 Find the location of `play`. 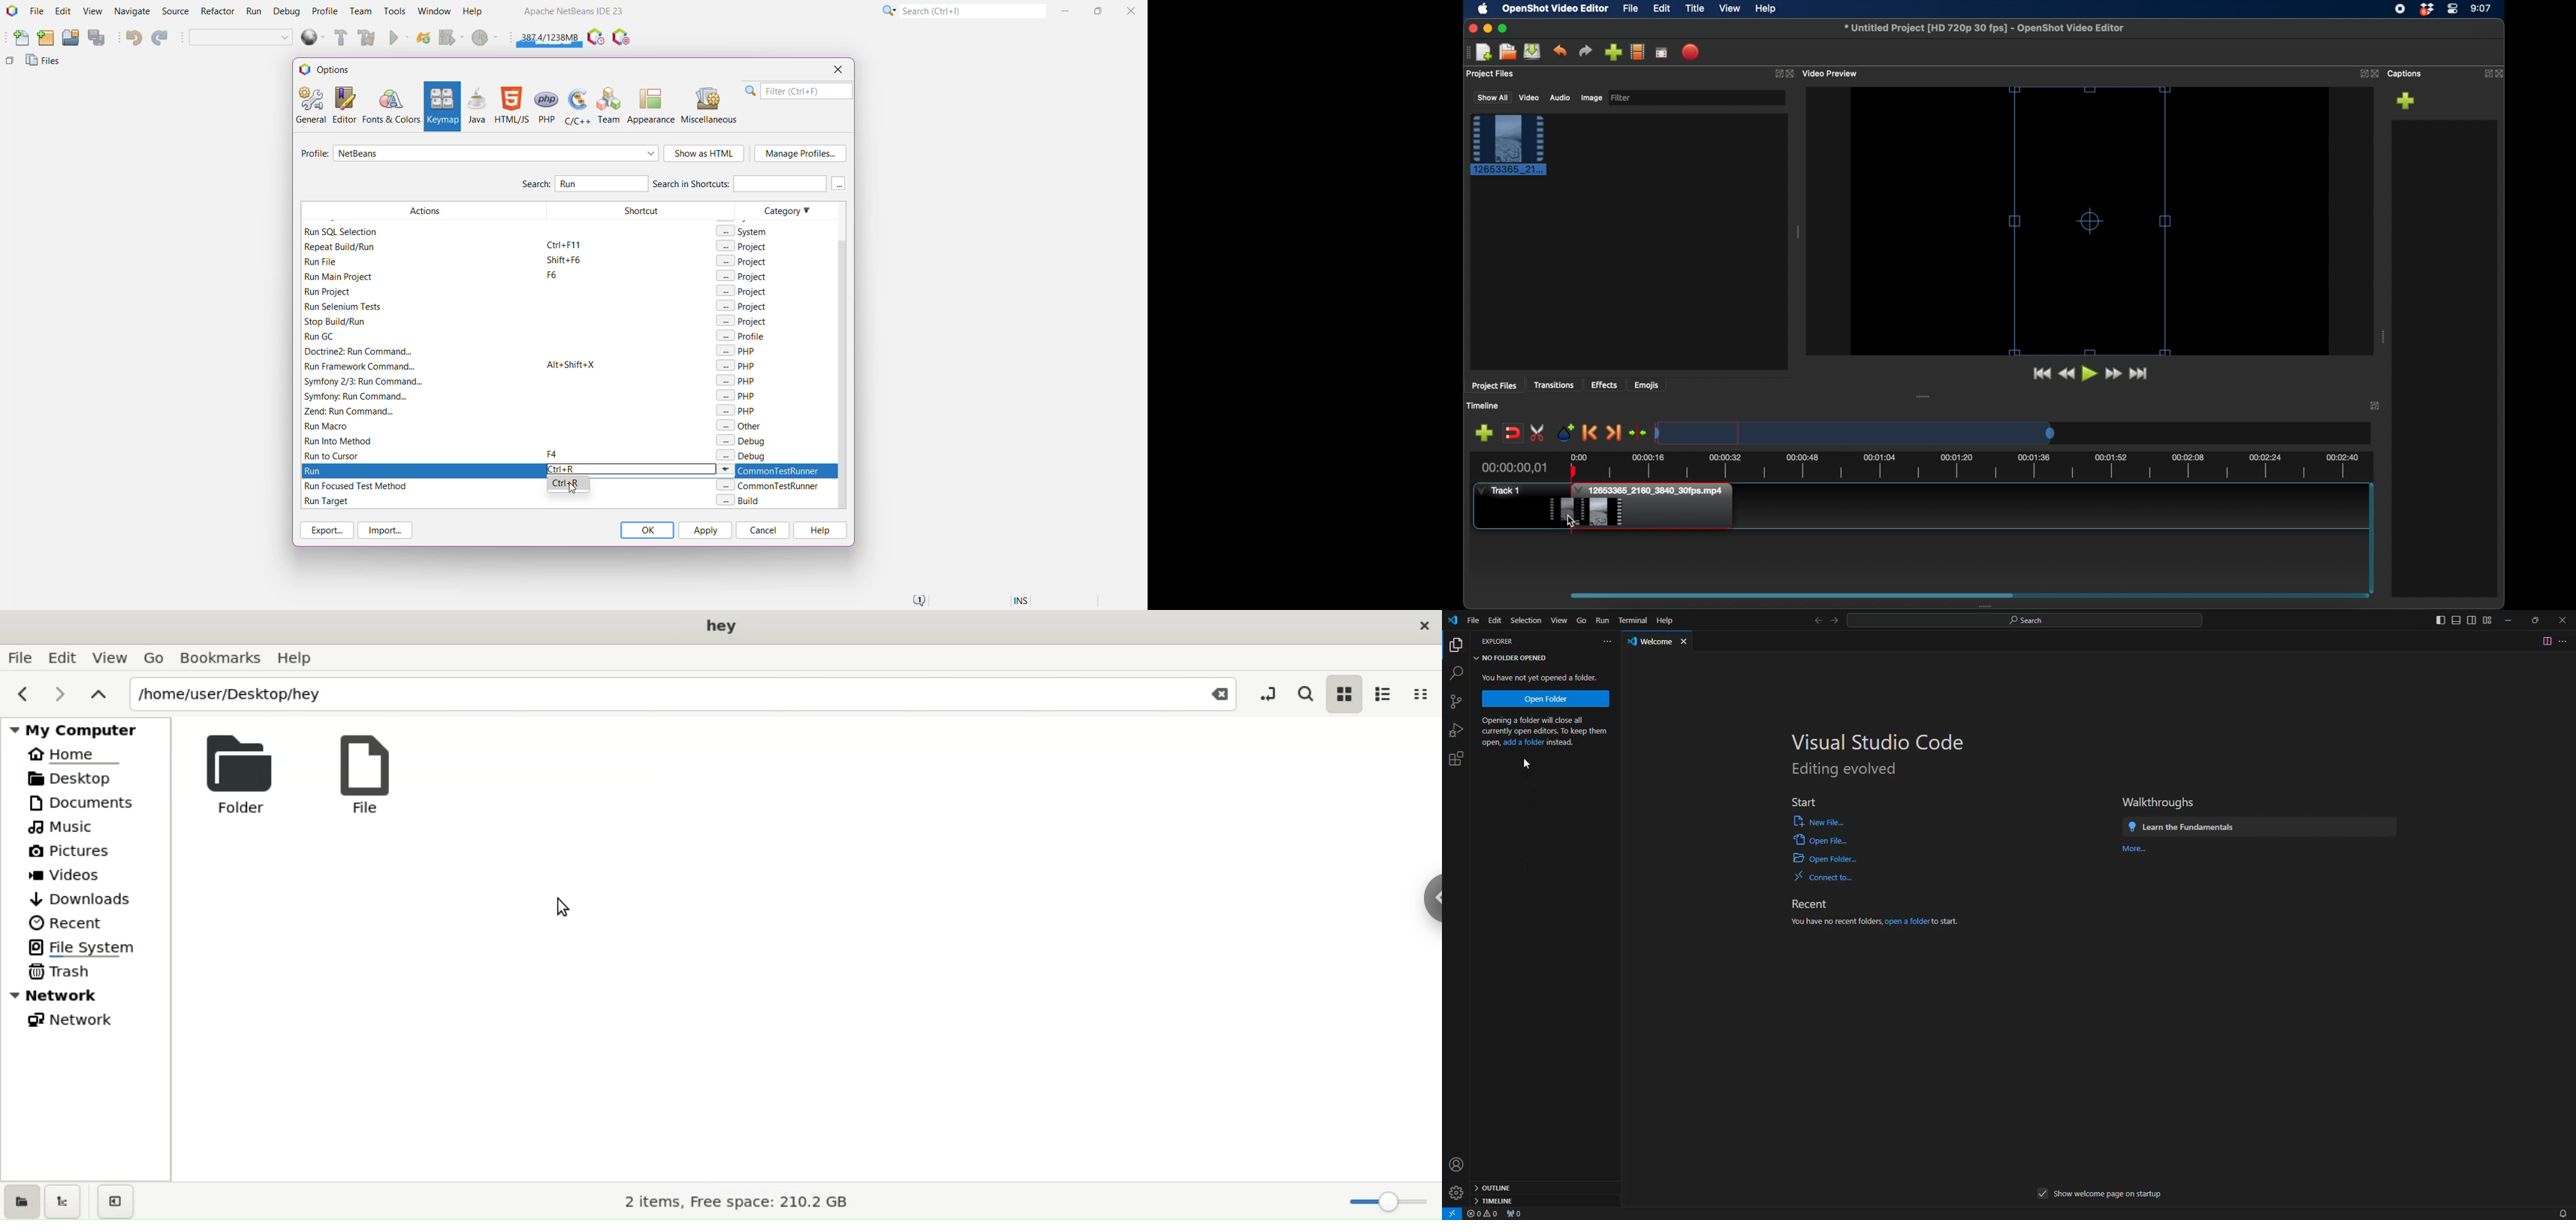

play is located at coordinates (2089, 373).